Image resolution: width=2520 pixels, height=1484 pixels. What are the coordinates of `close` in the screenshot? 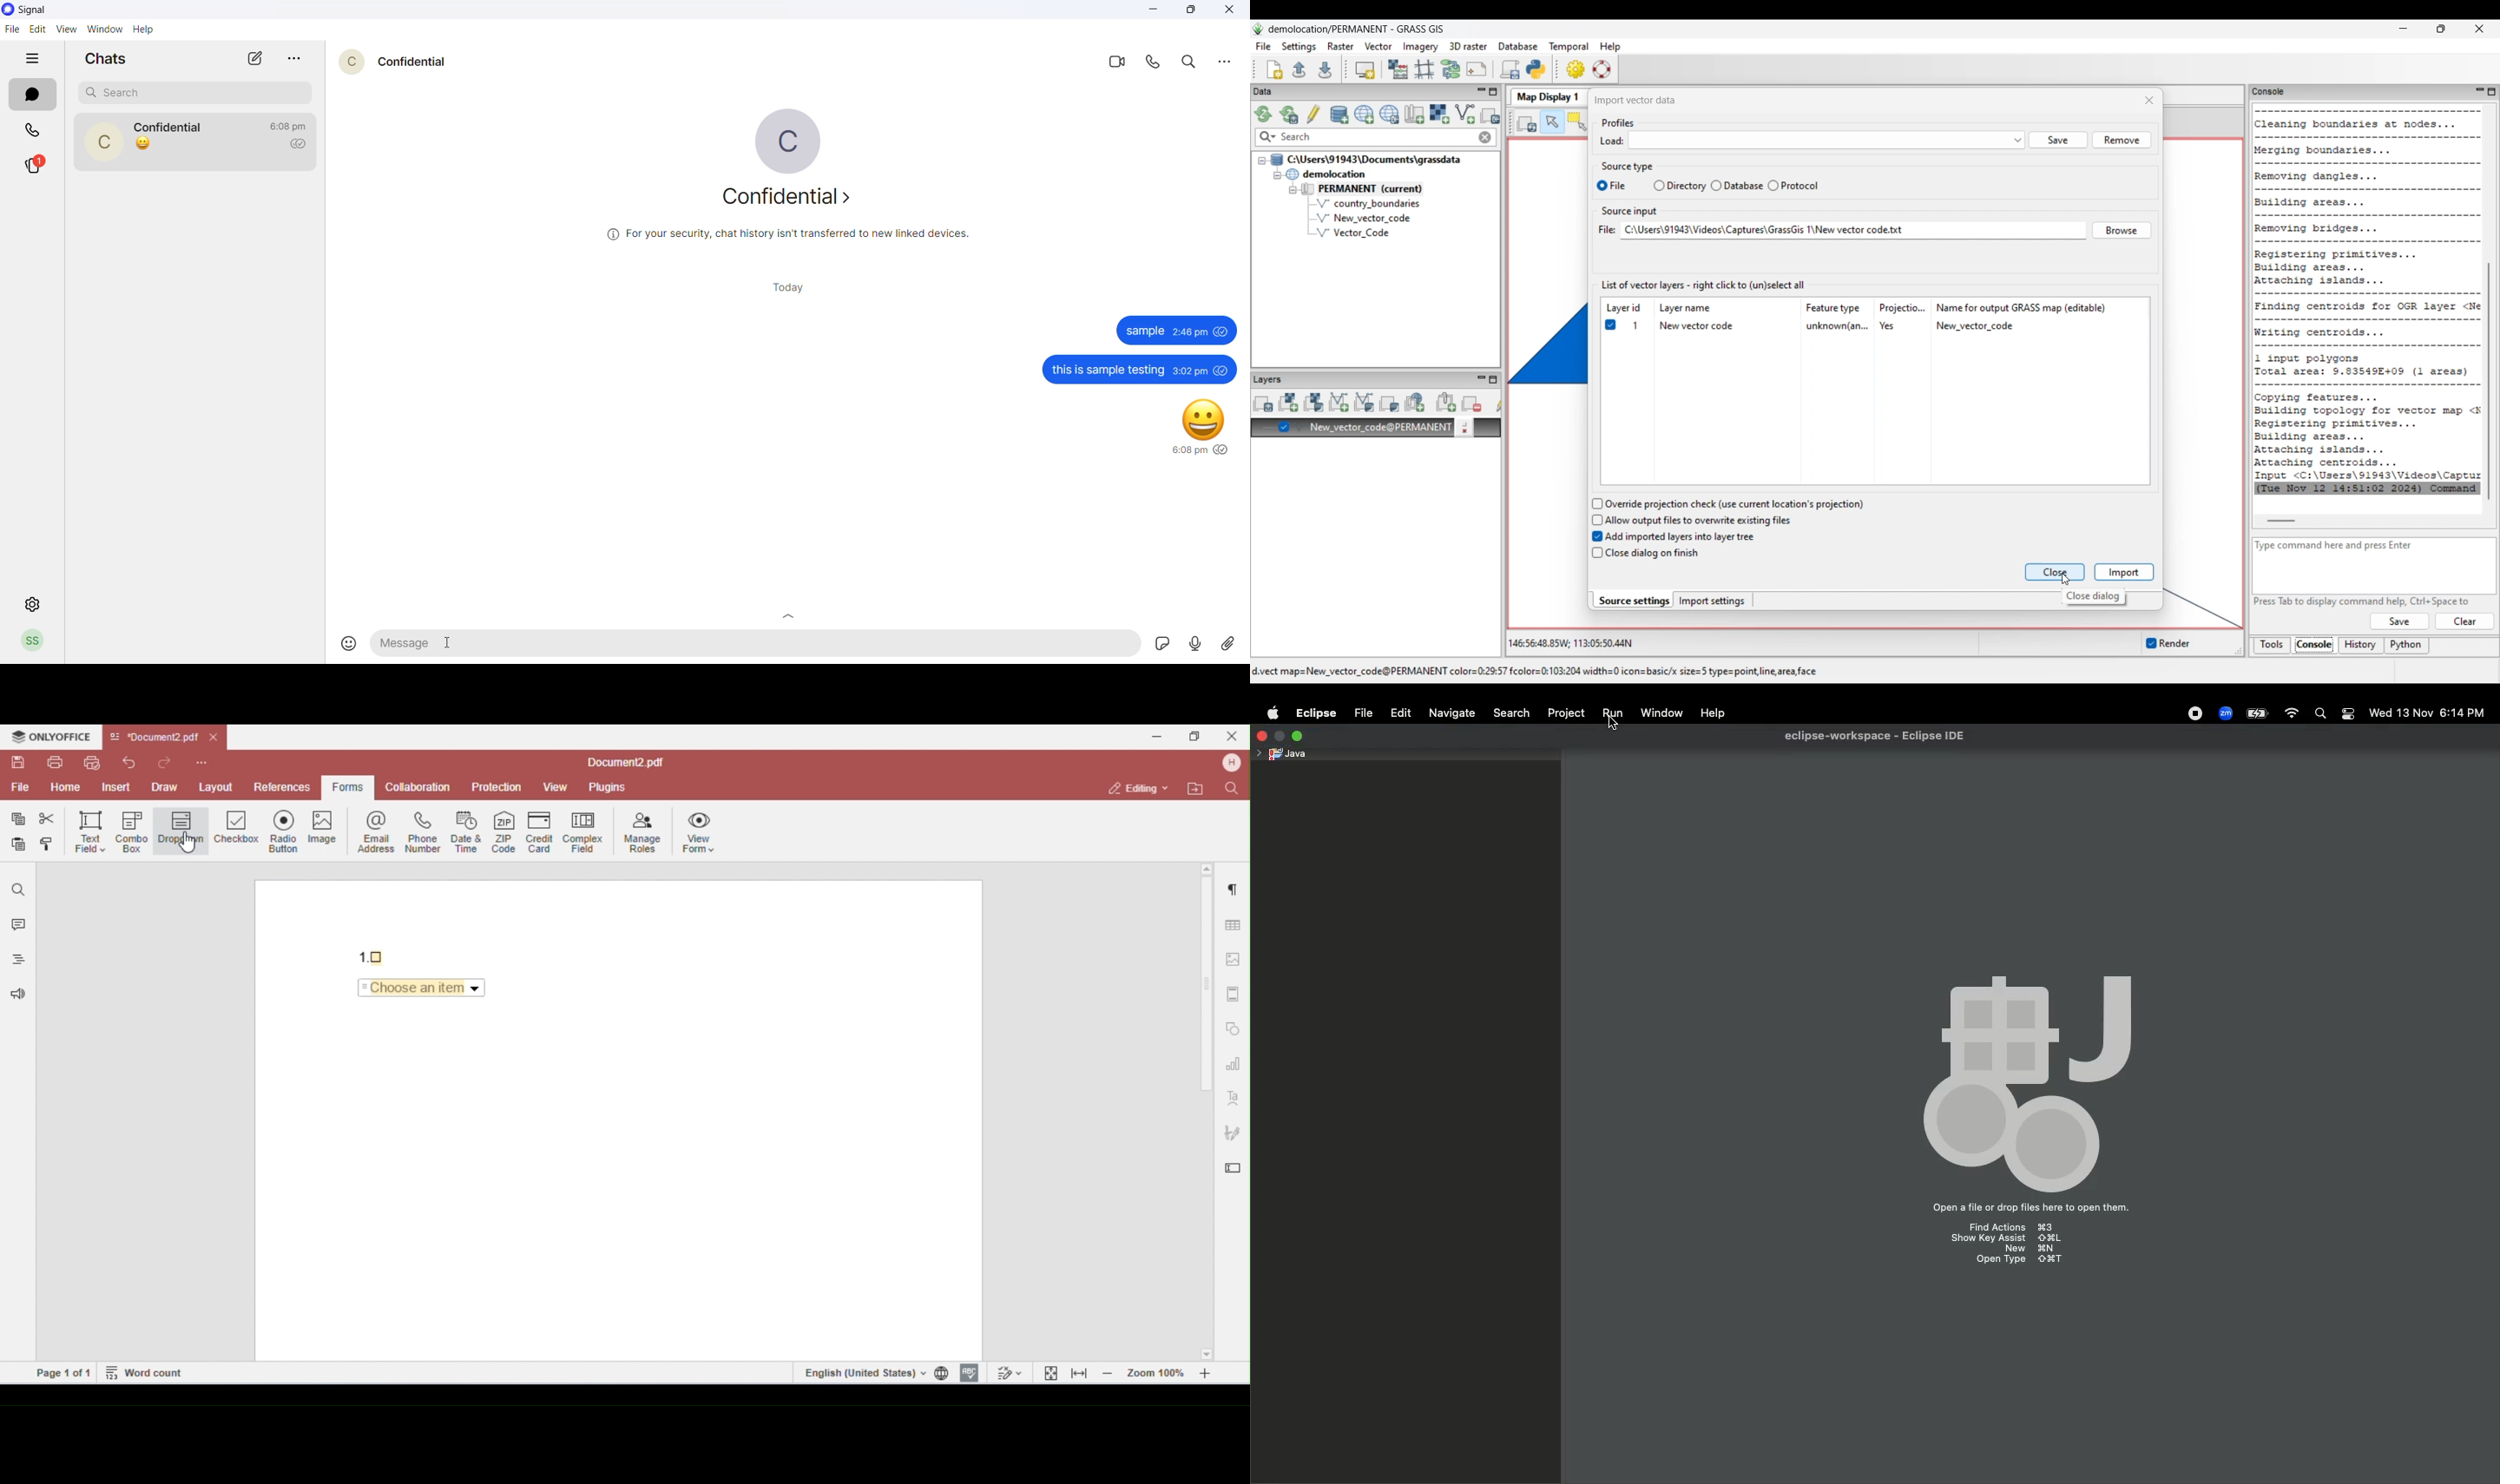 It's located at (1230, 11).